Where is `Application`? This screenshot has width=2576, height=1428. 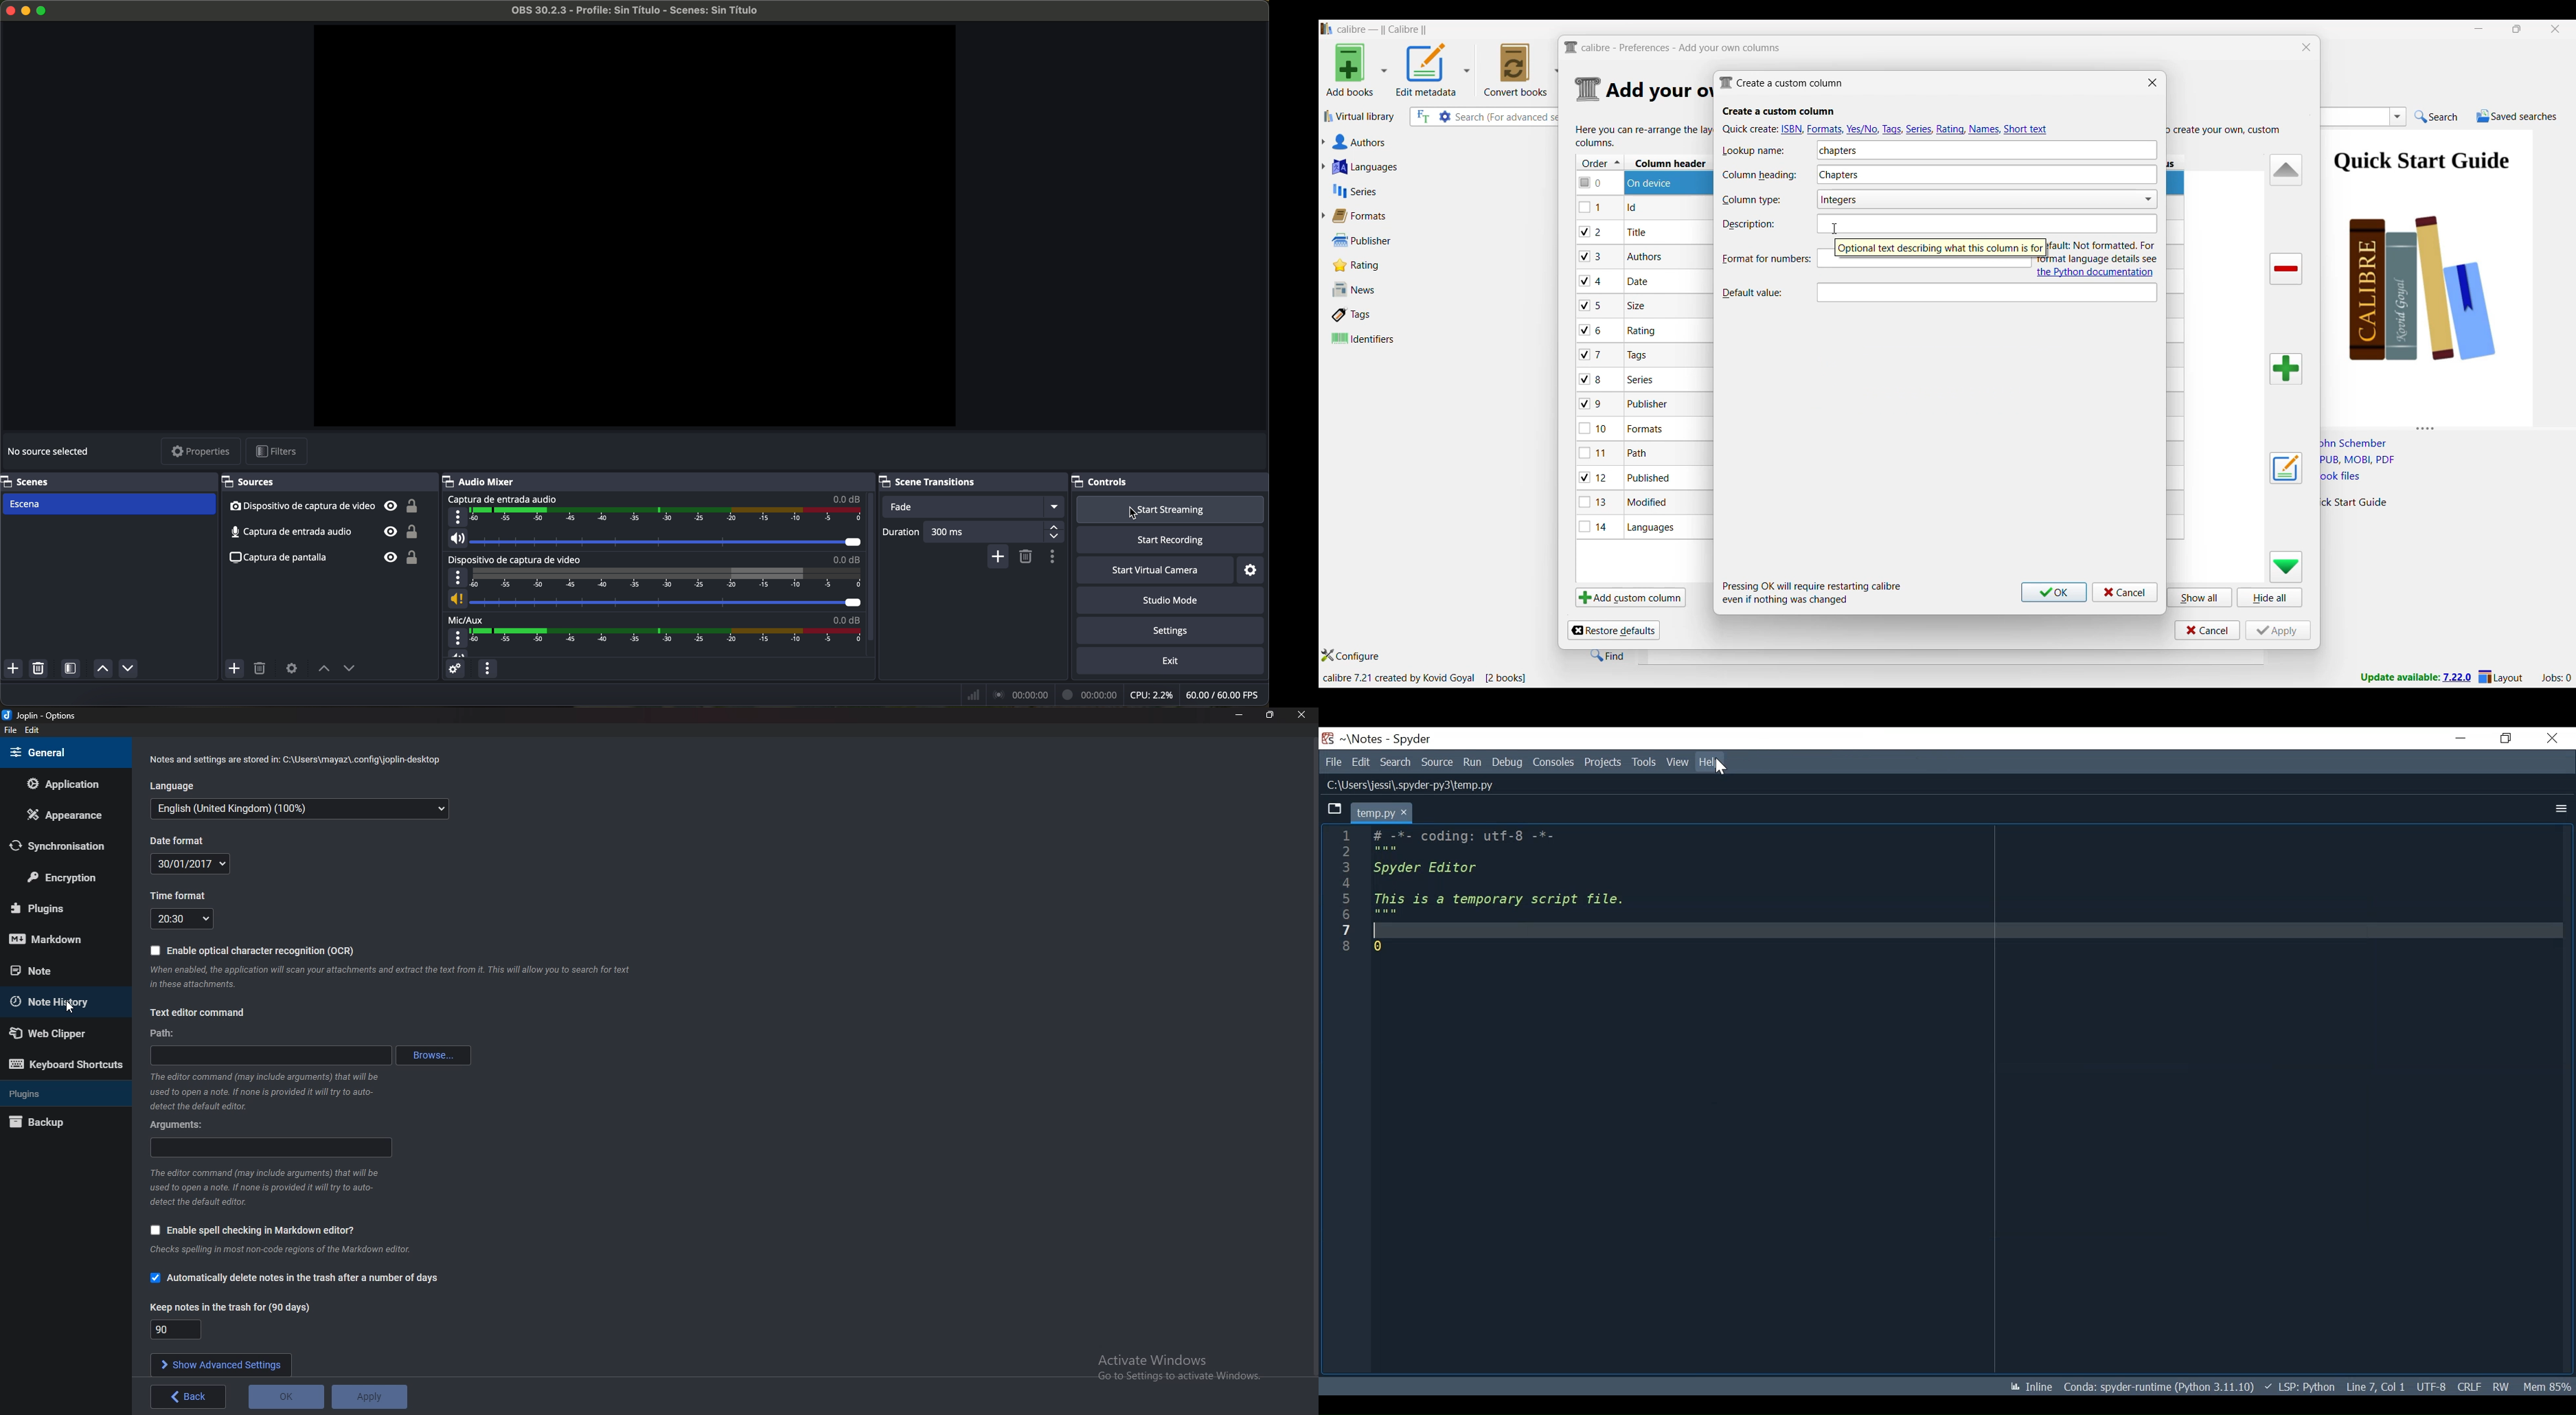 Application is located at coordinates (66, 782).